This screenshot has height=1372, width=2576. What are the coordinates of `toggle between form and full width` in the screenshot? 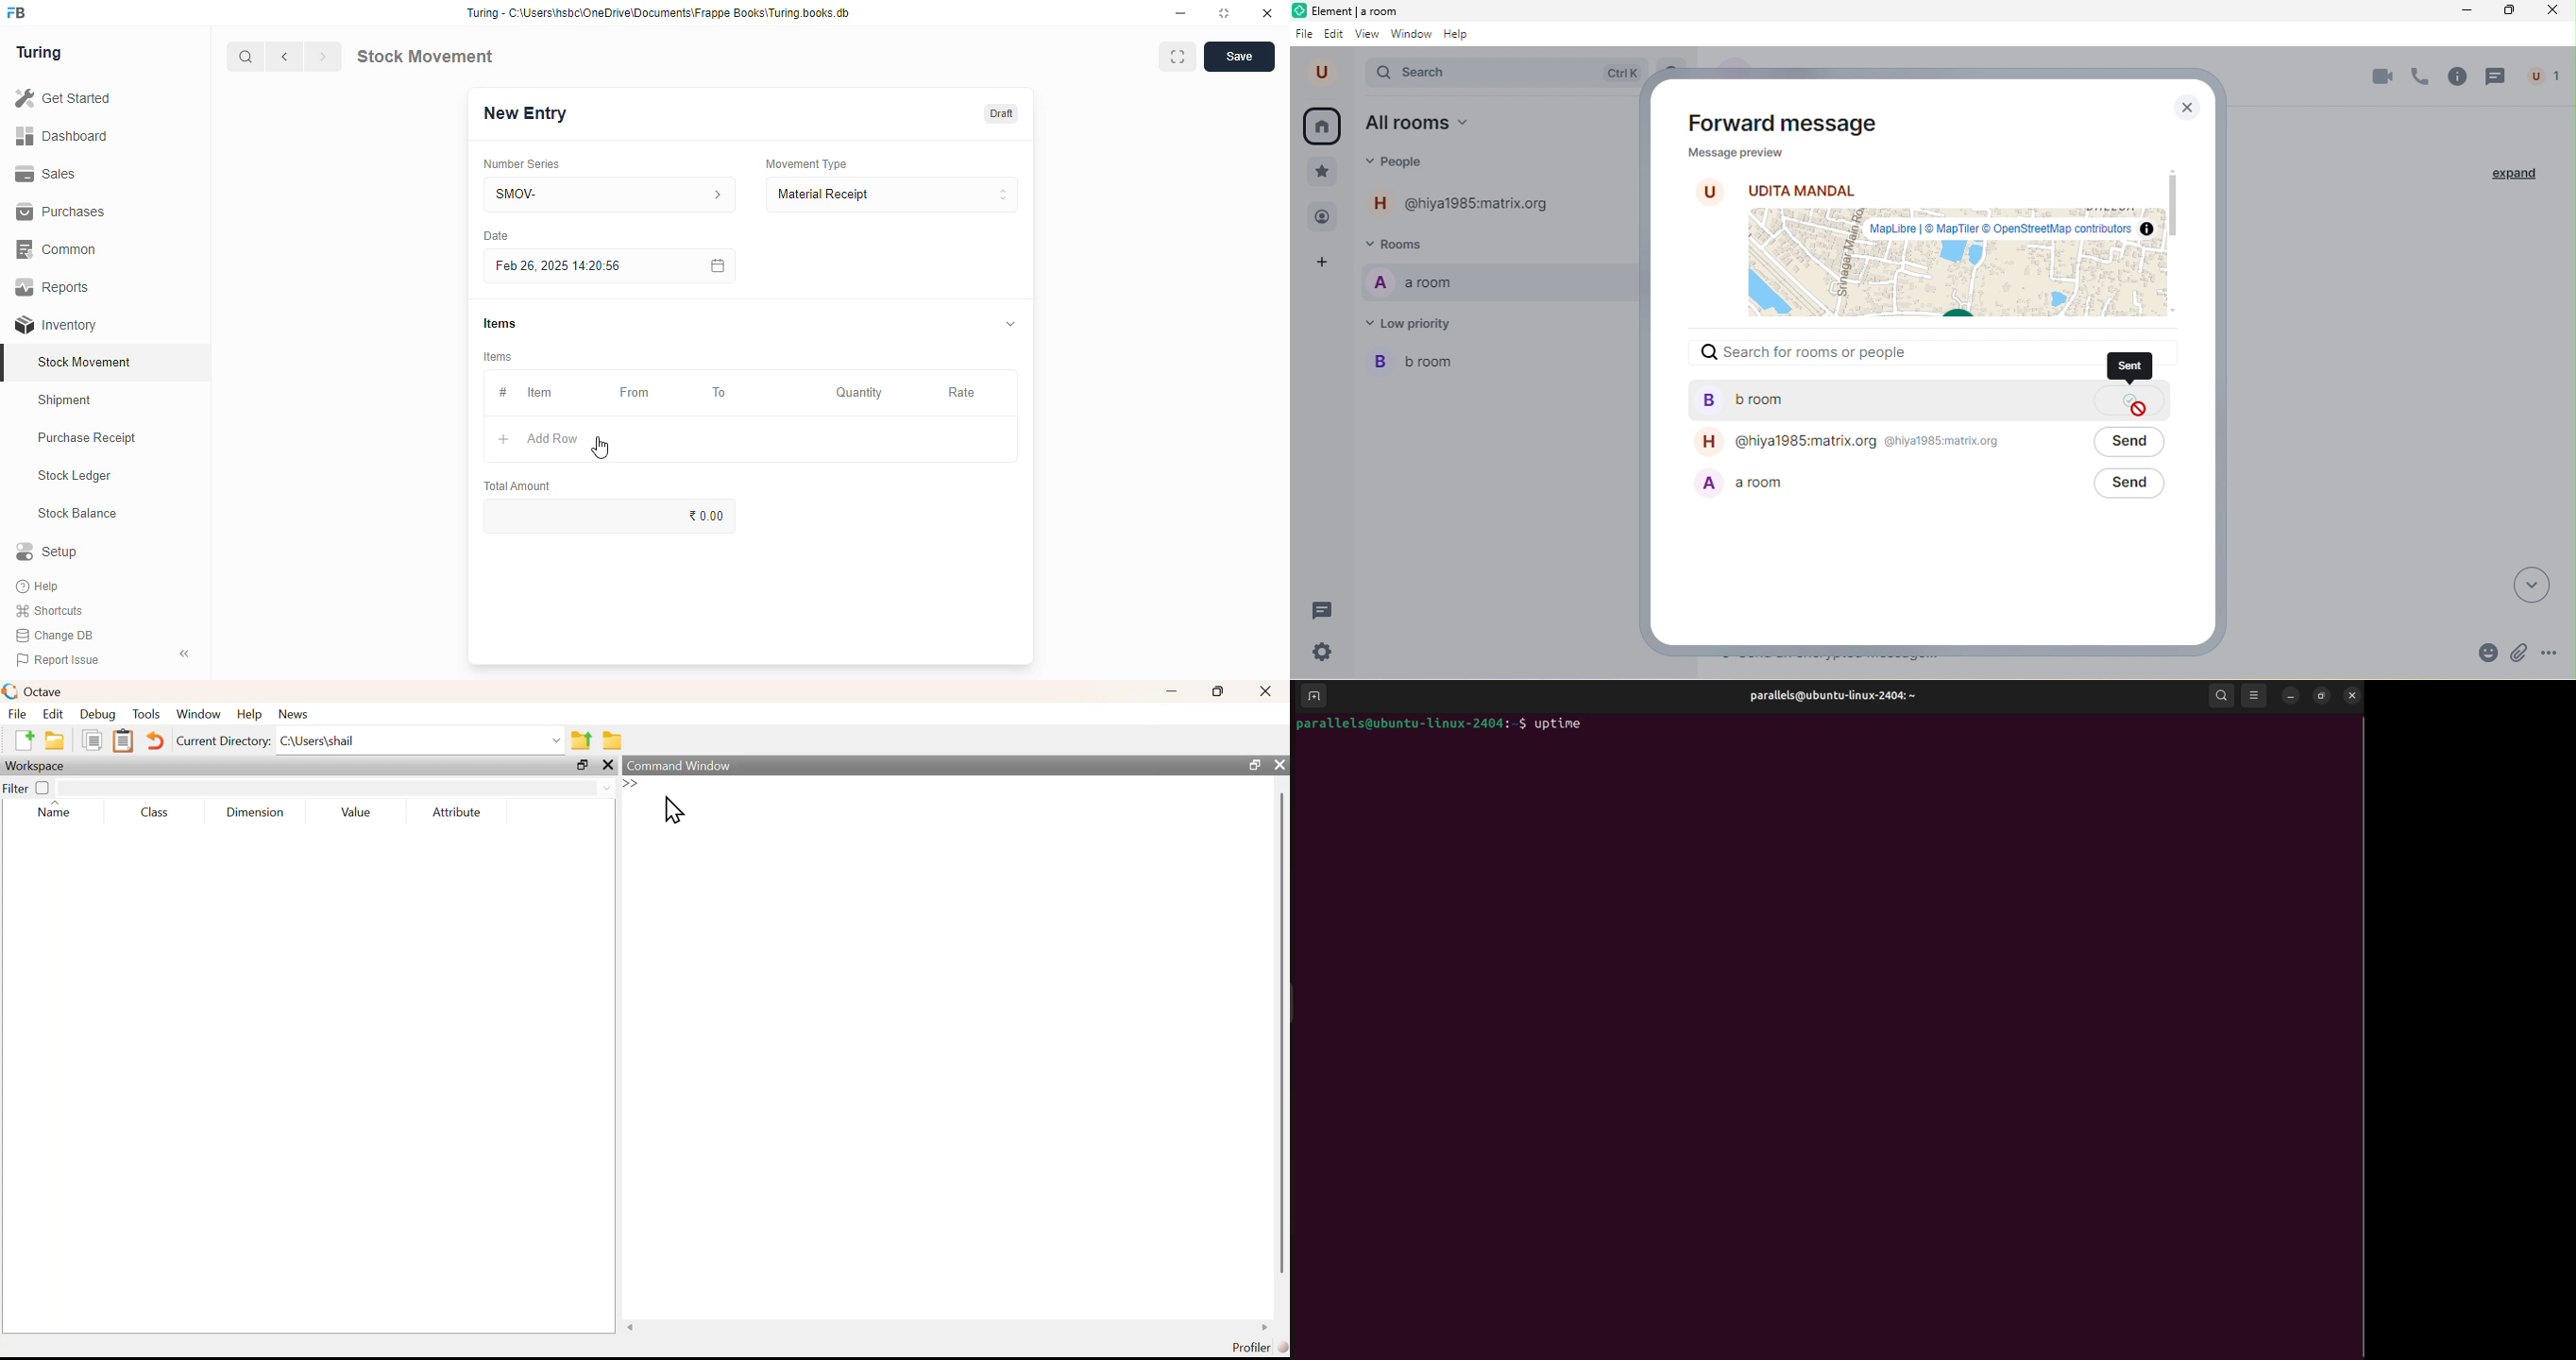 It's located at (1178, 57).